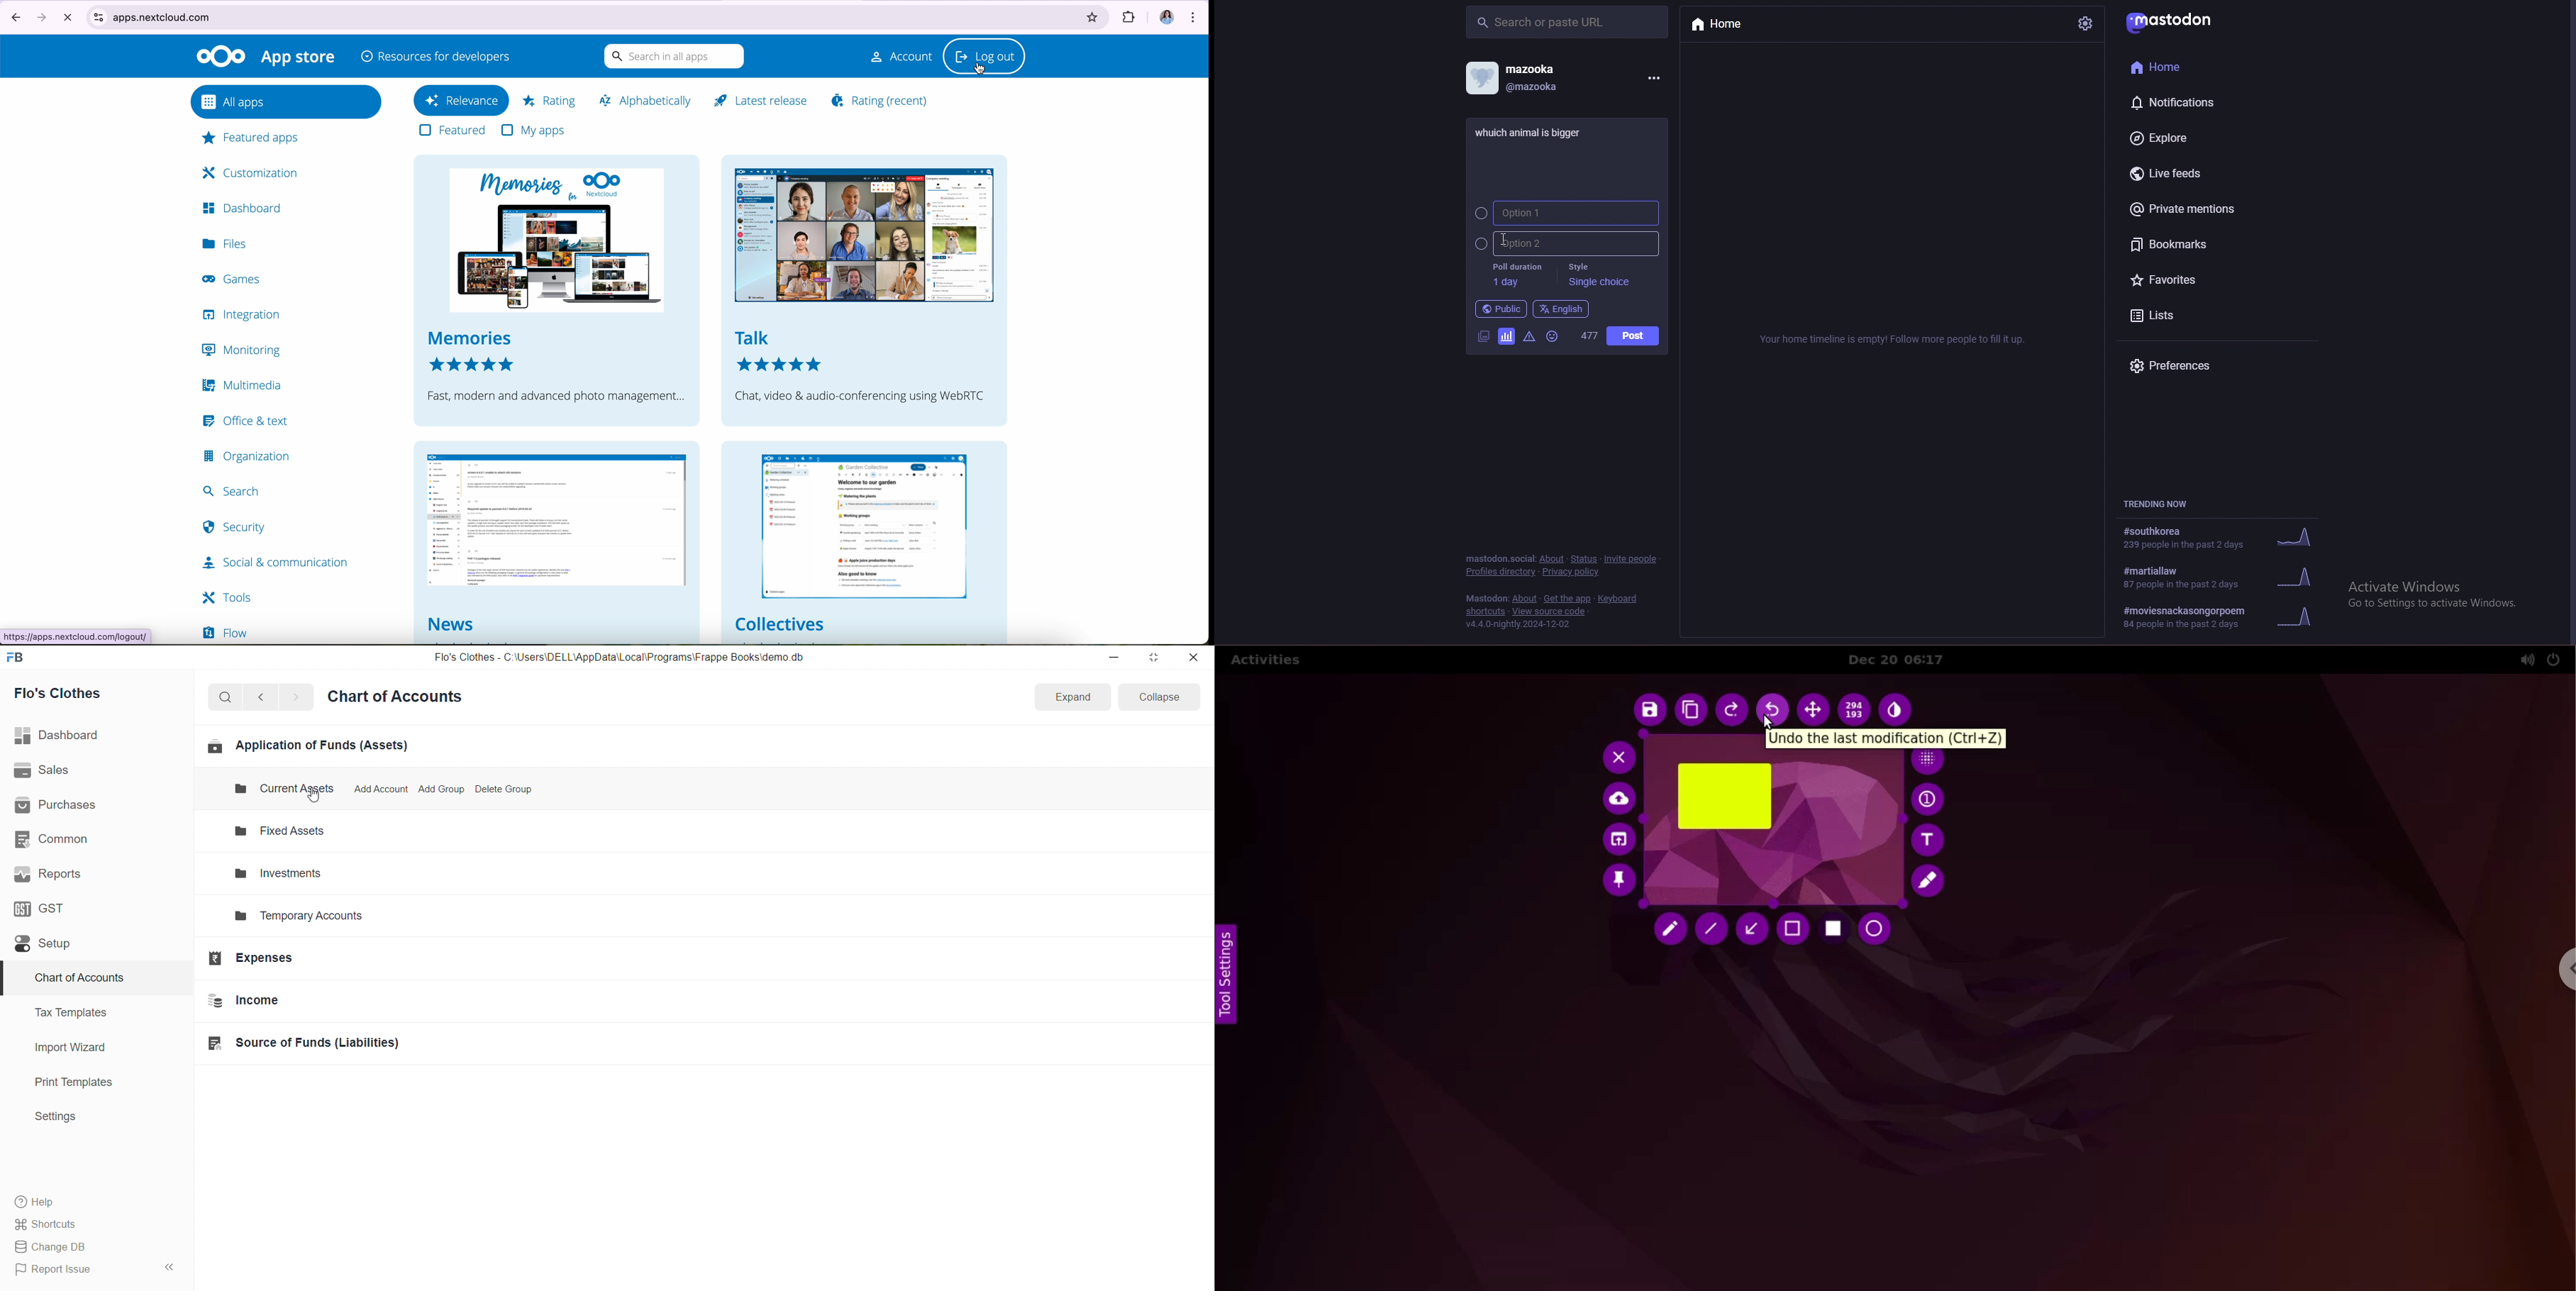 The image size is (2576, 1316). What do you see at coordinates (548, 101) in the screenshot?
I see `rating` at bounding box center [548, 101].